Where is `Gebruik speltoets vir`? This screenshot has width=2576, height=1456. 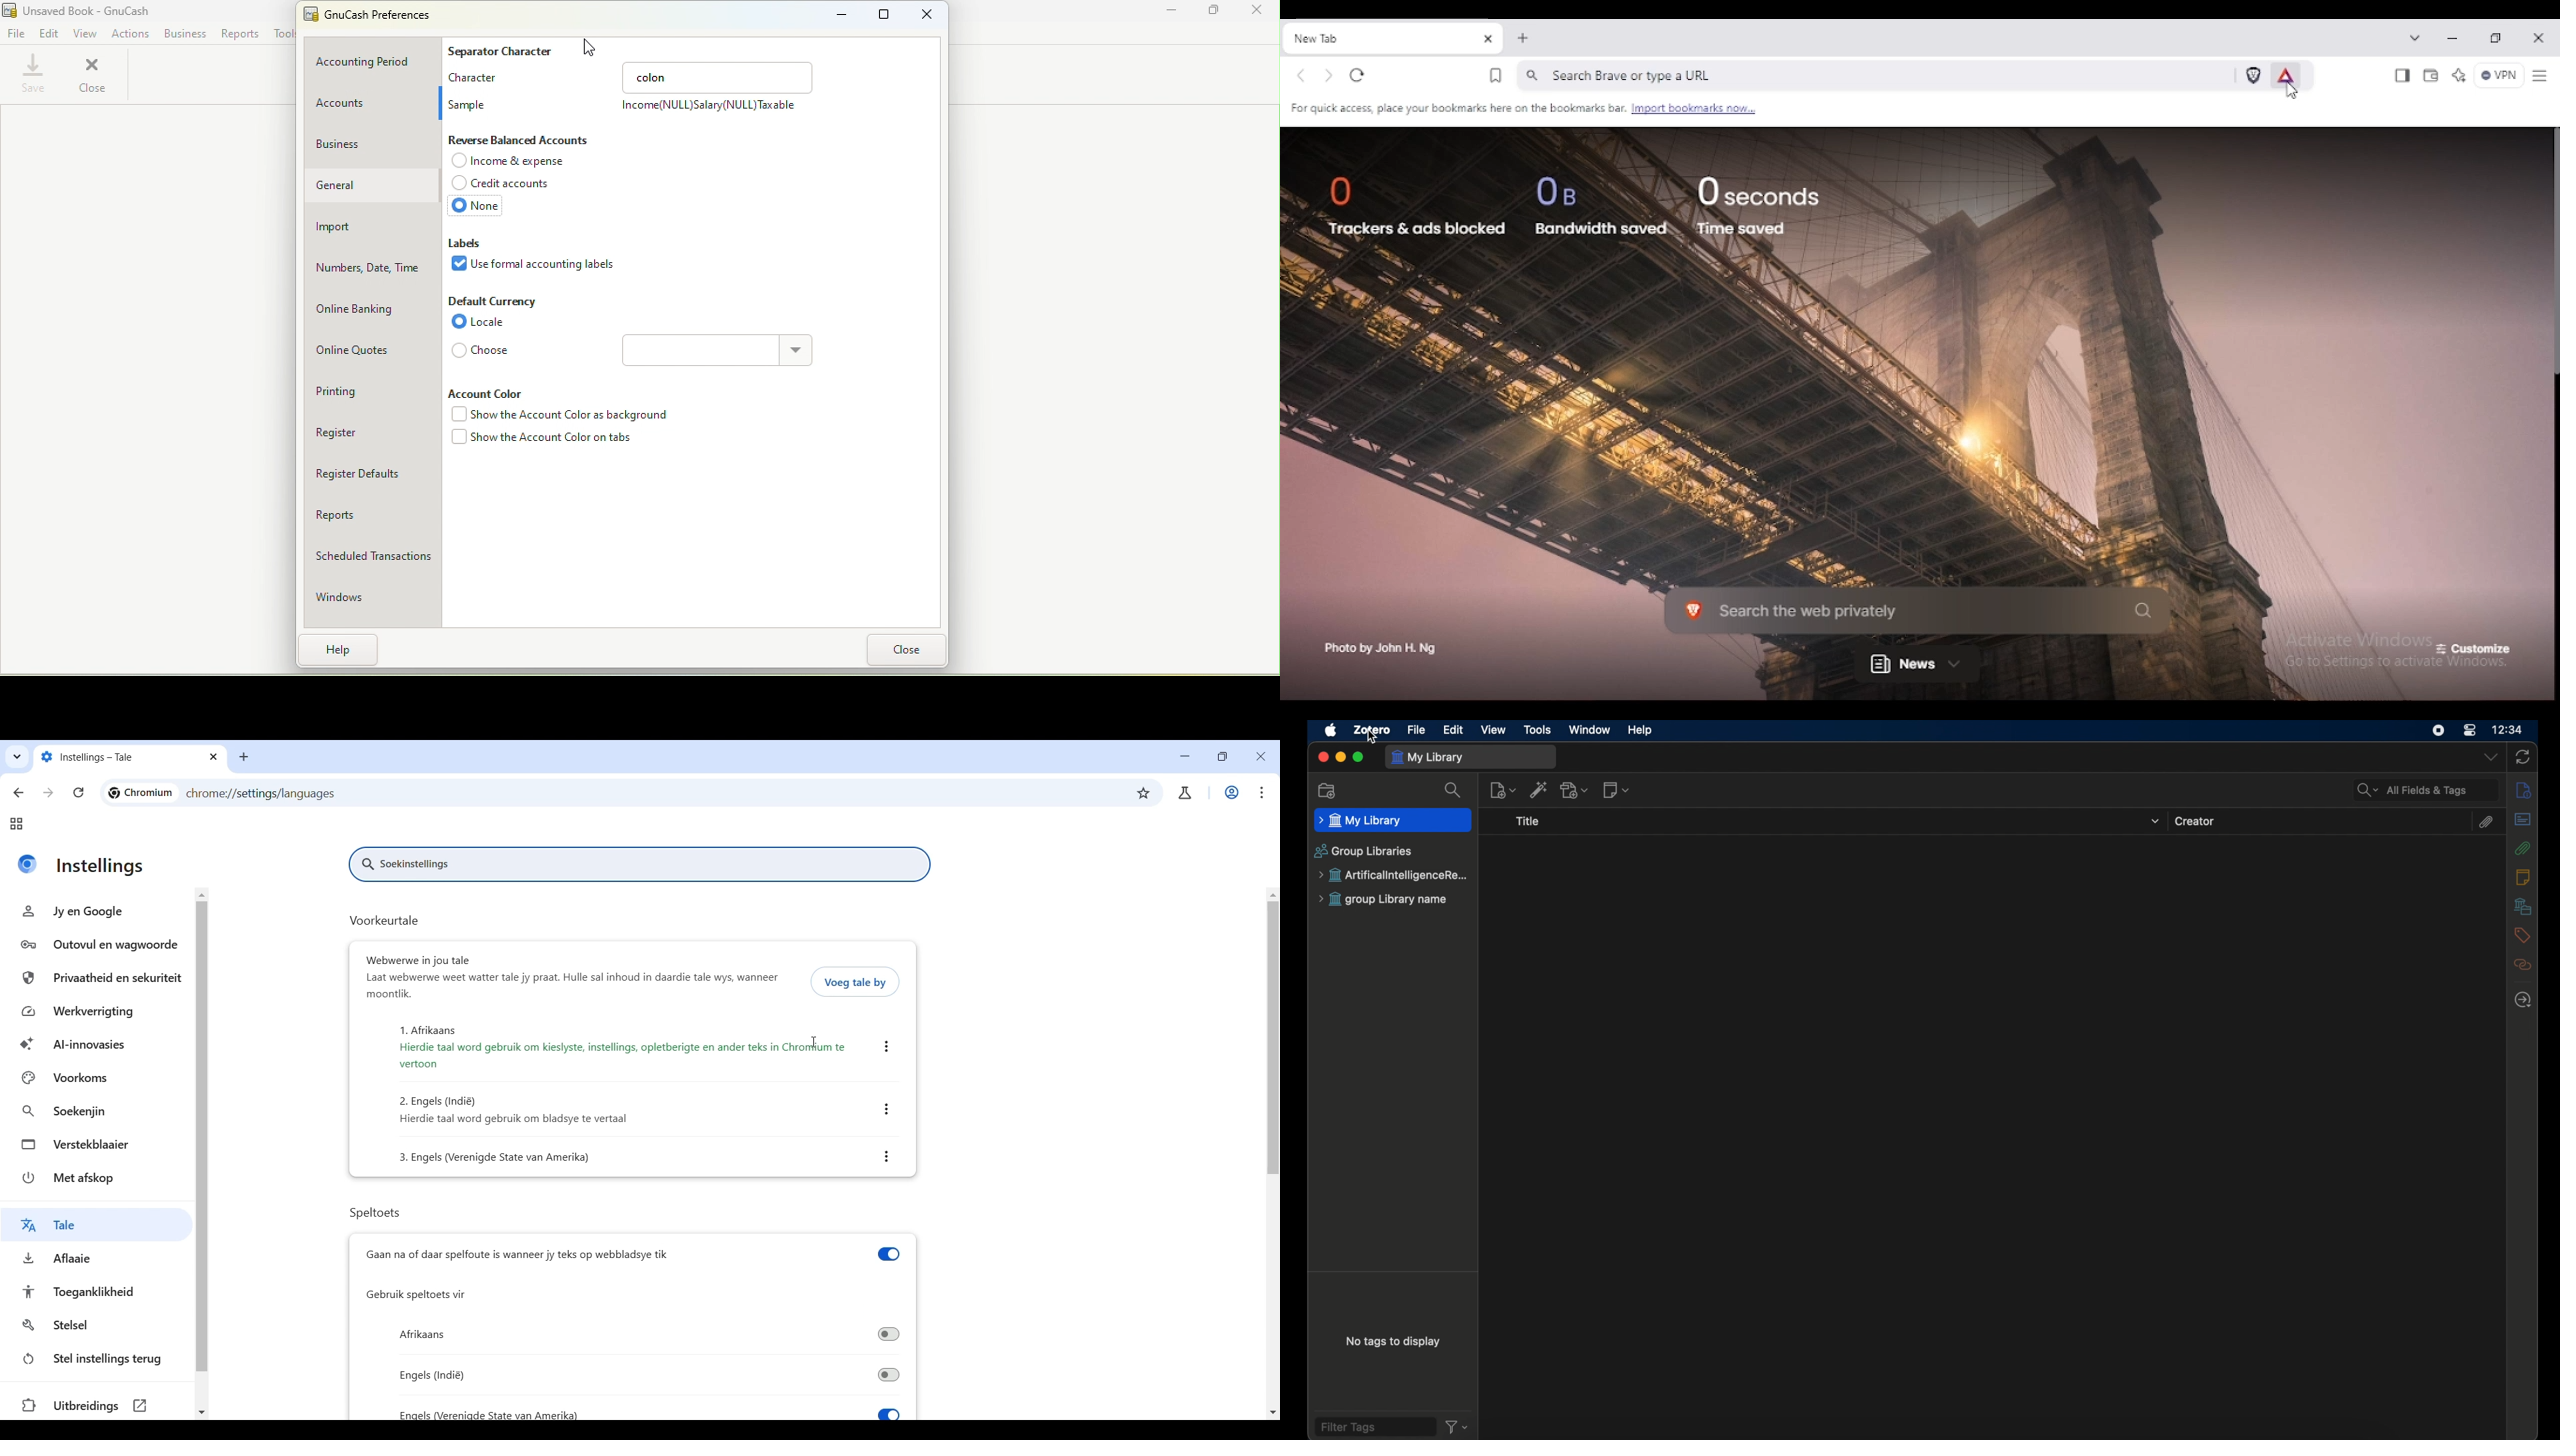
Gebruik speltoets vir is located at coordinates (426, 1295).